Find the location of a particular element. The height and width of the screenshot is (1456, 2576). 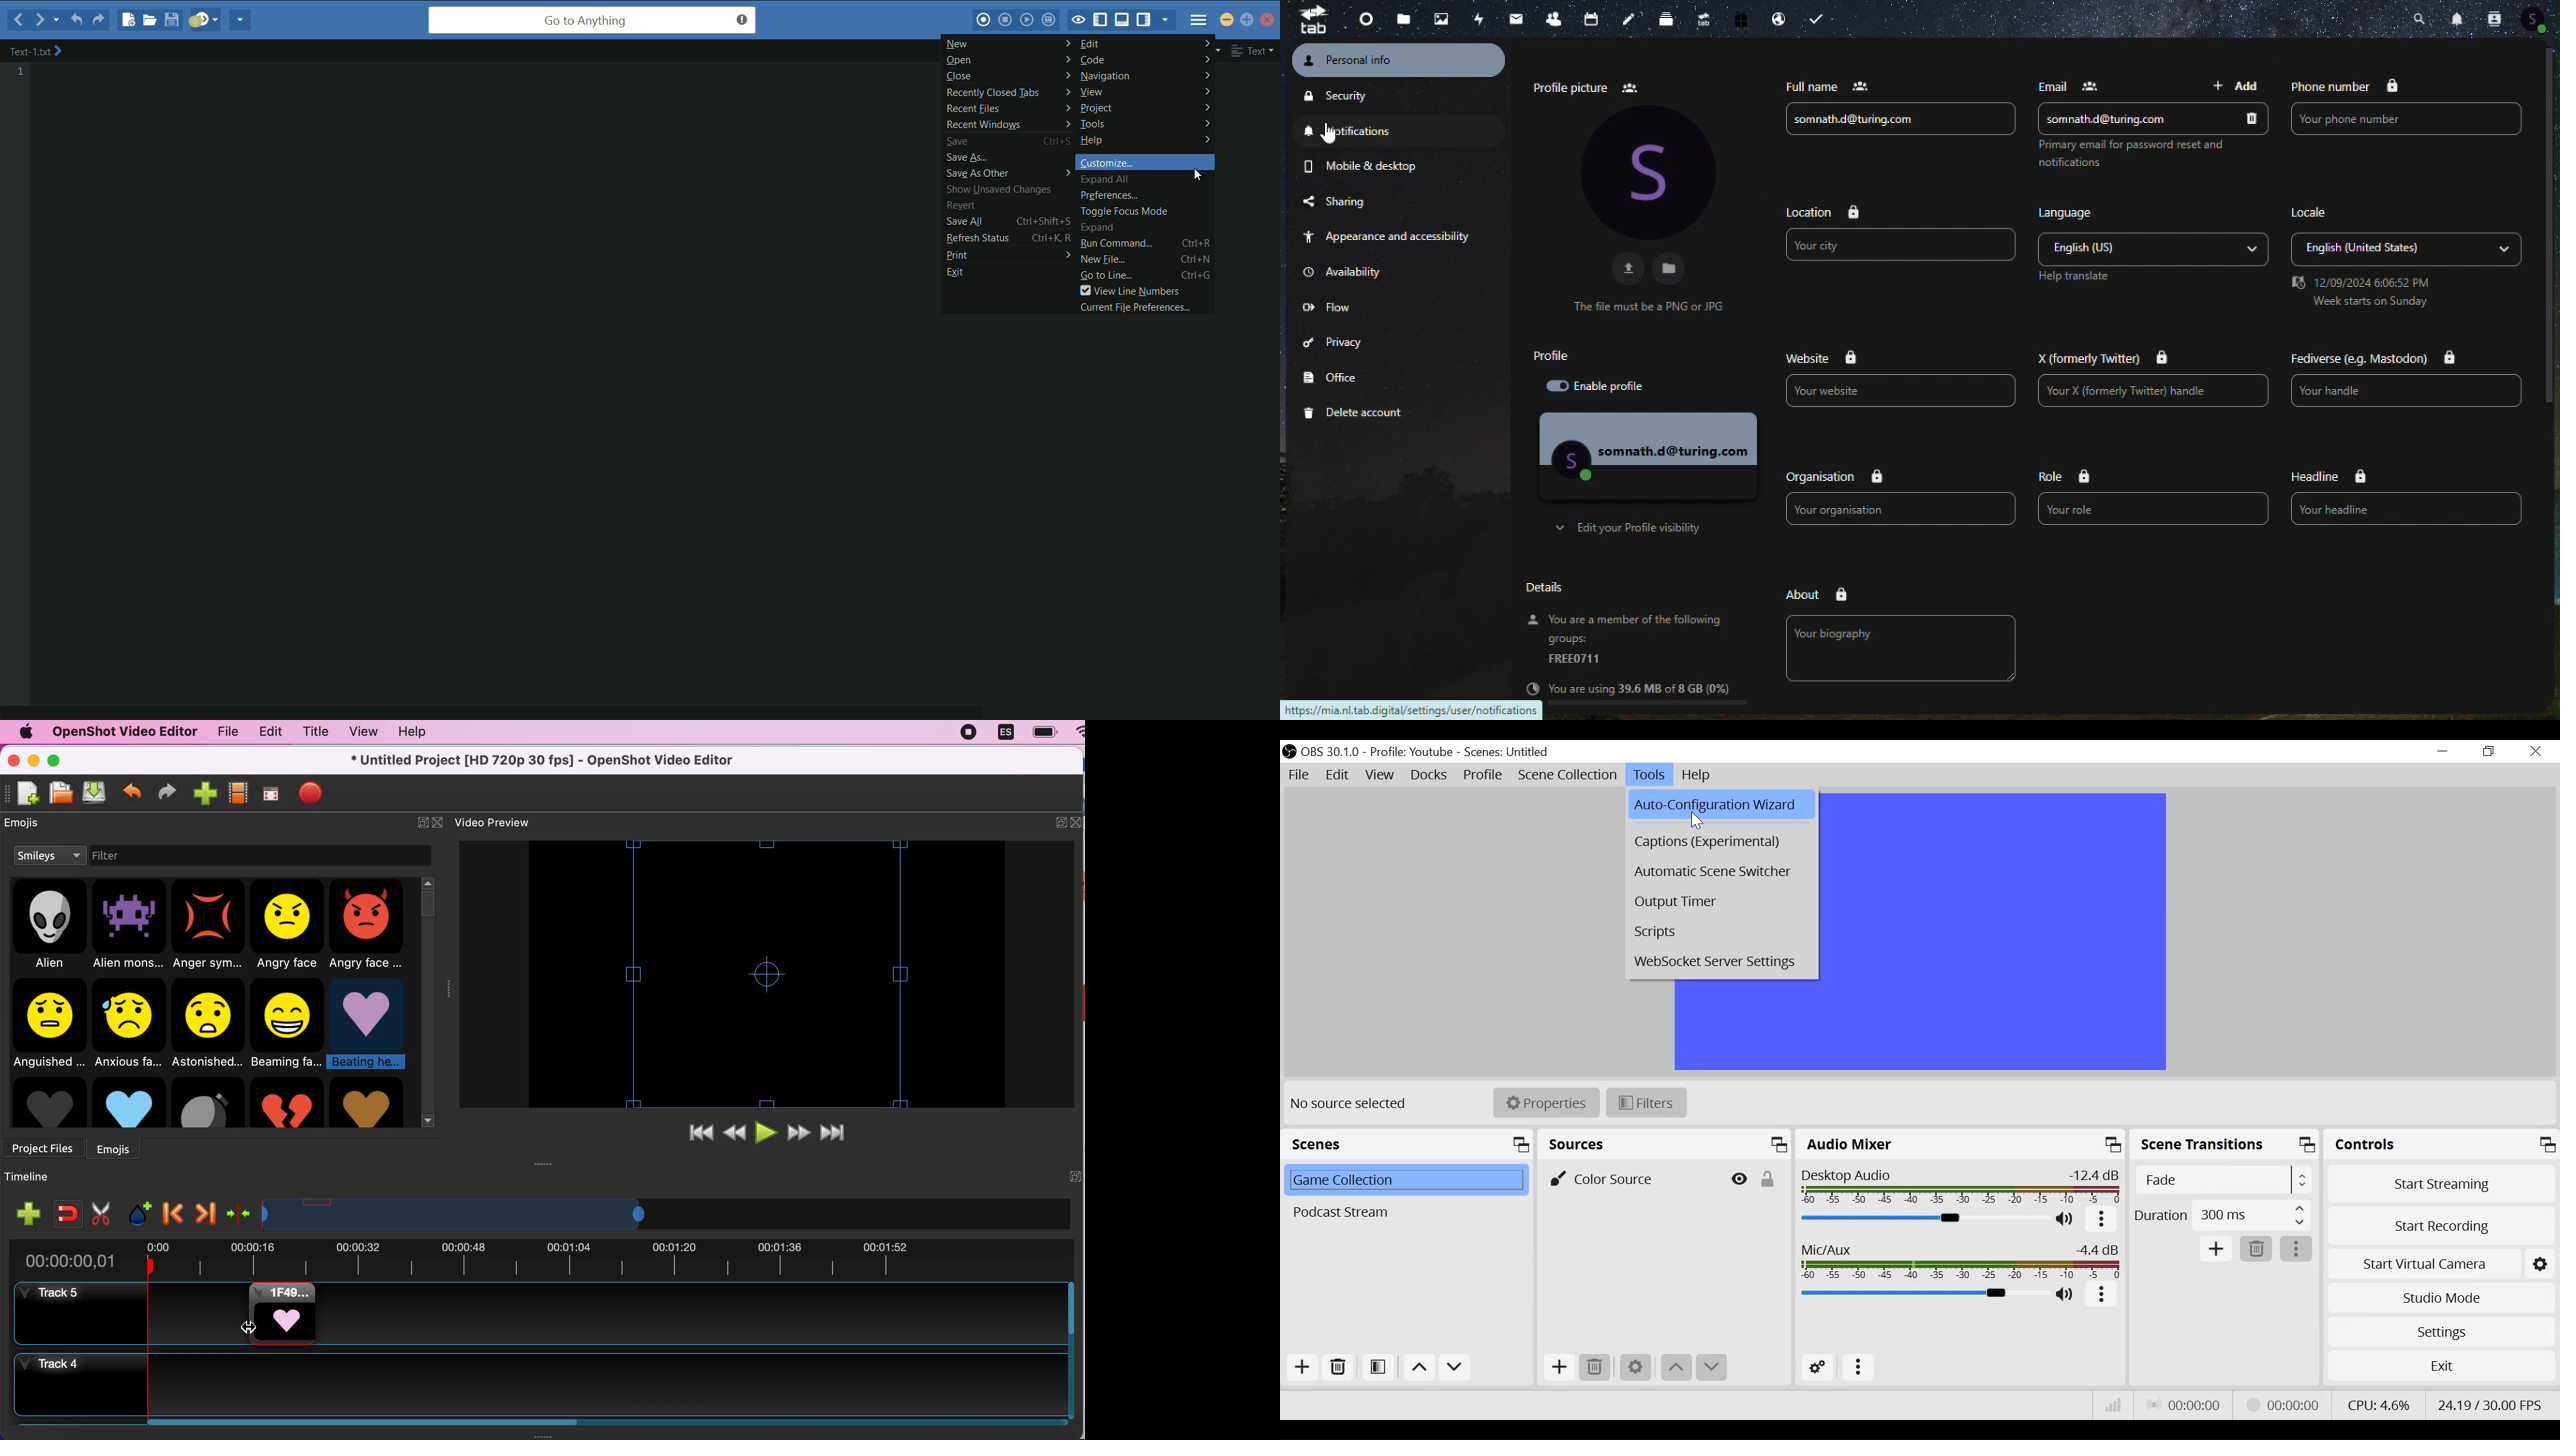

Remove is located at coordinates (1337, 1367).